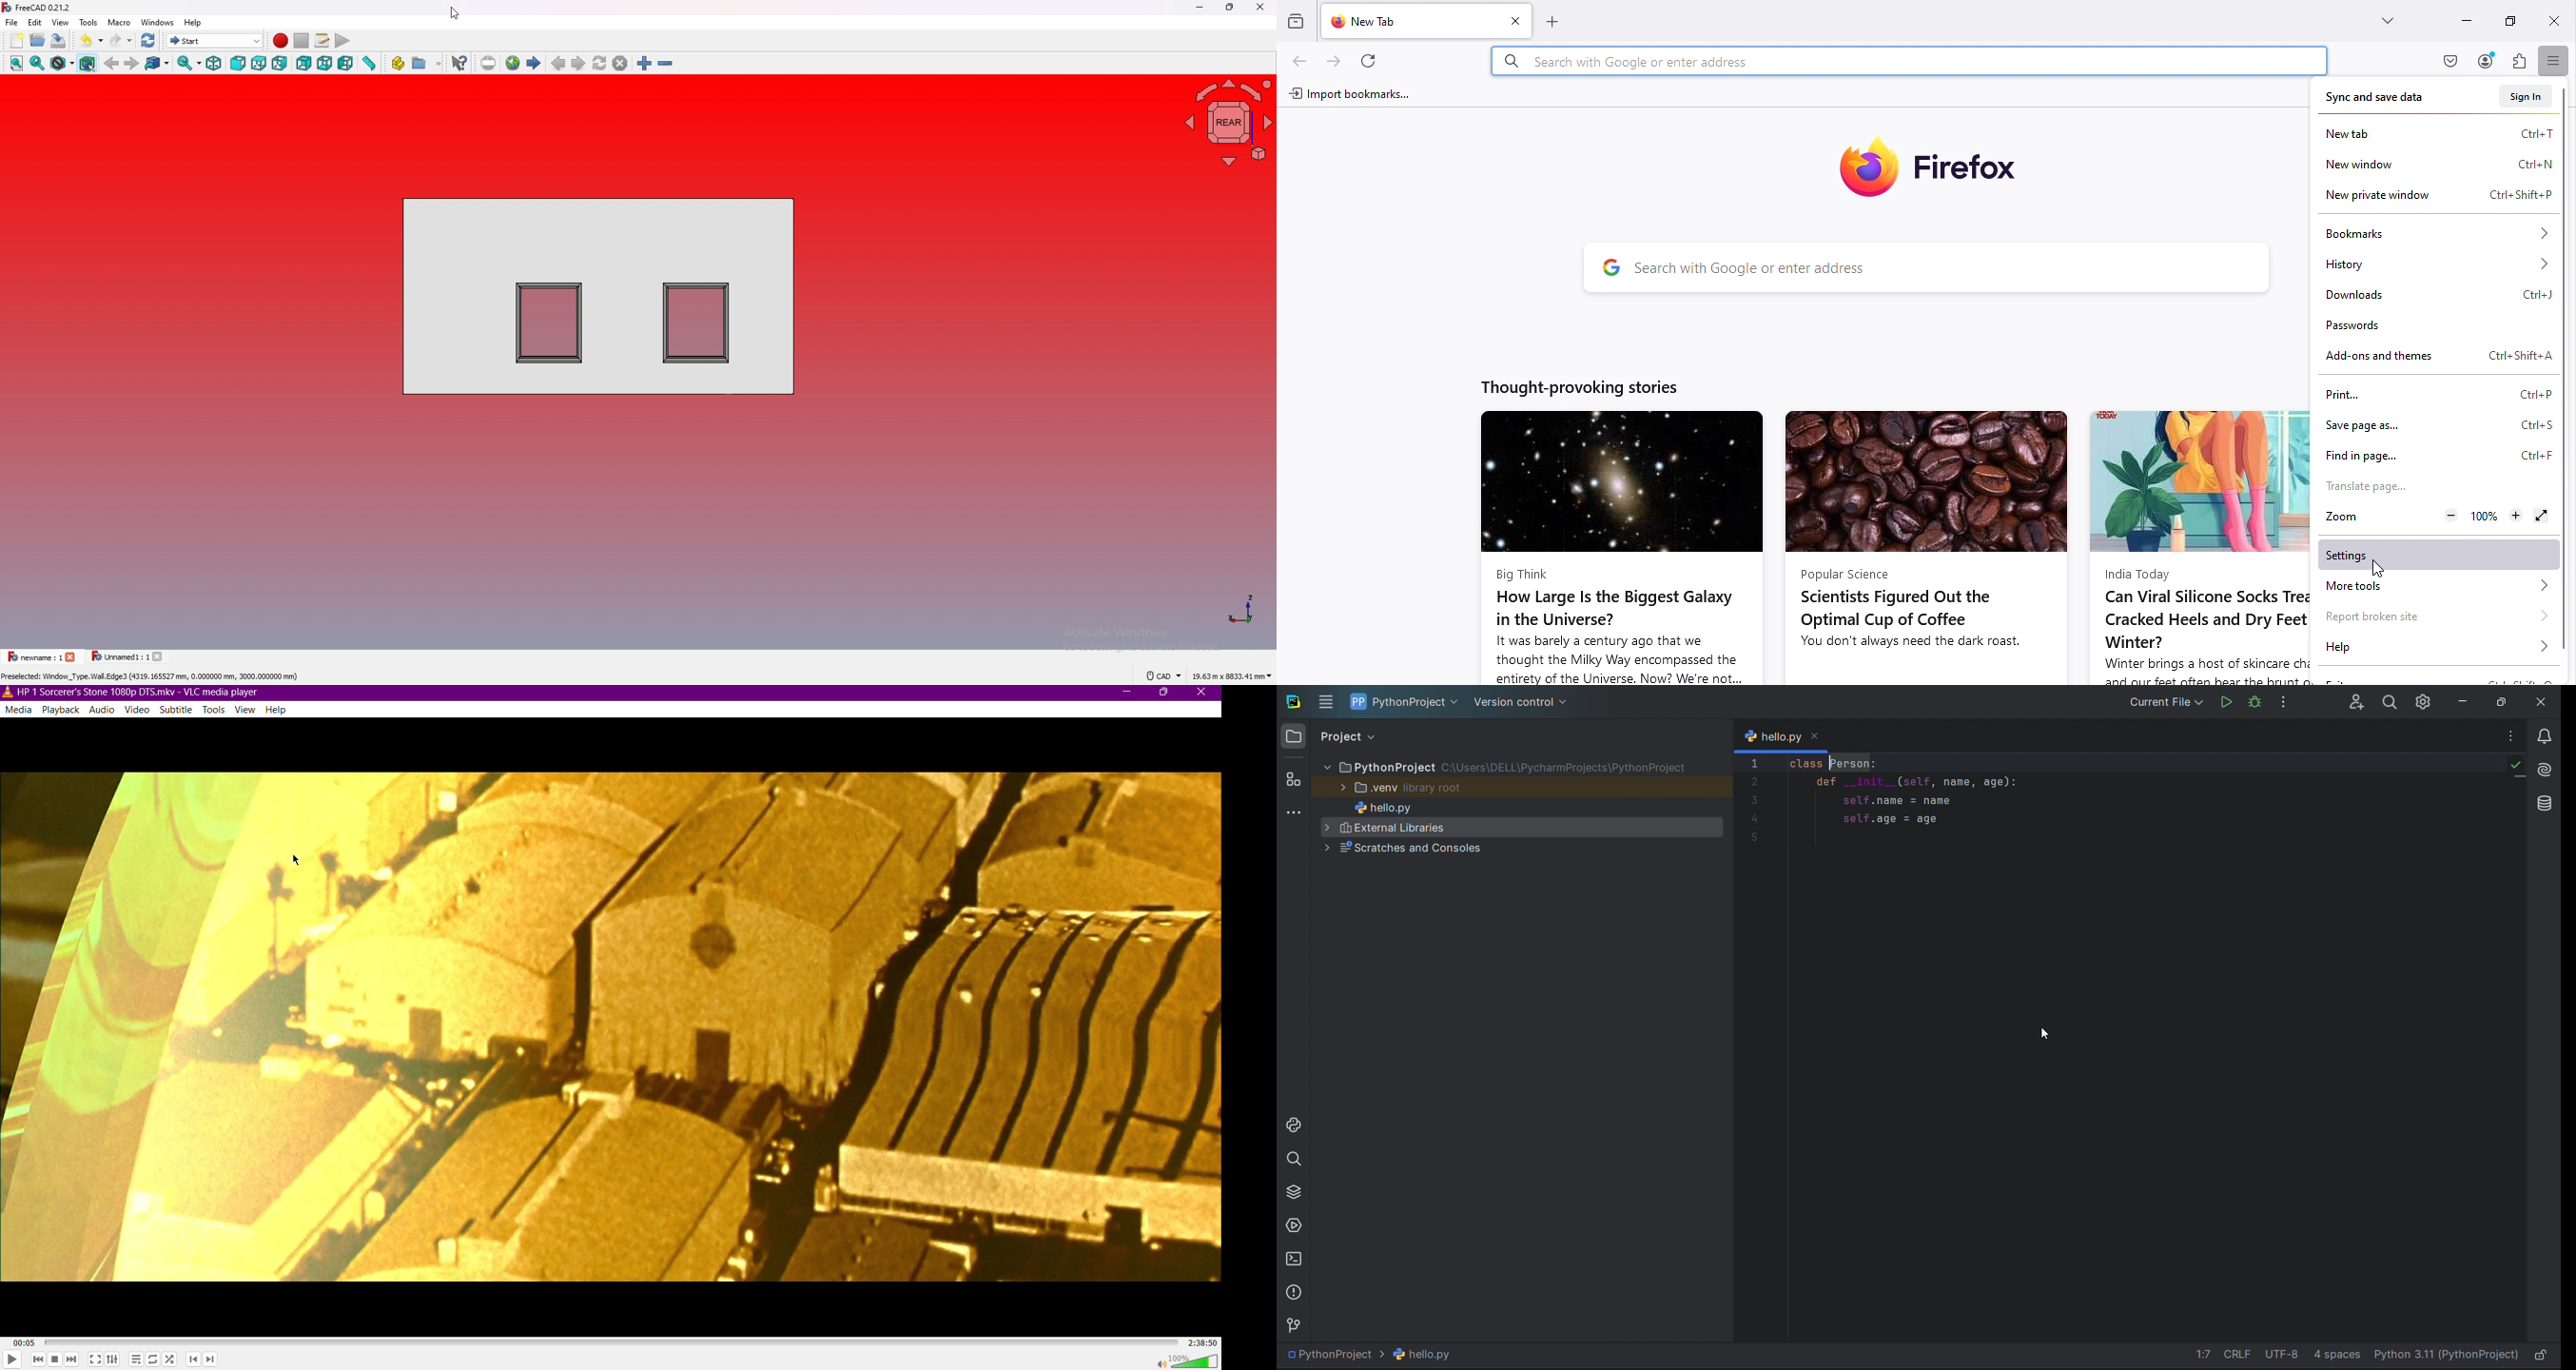 The height and width of the screenshot is (1372, 2576). Describe the element at coordinates (295, 860) in the screenshot. I see `Cursor Position` at that location.